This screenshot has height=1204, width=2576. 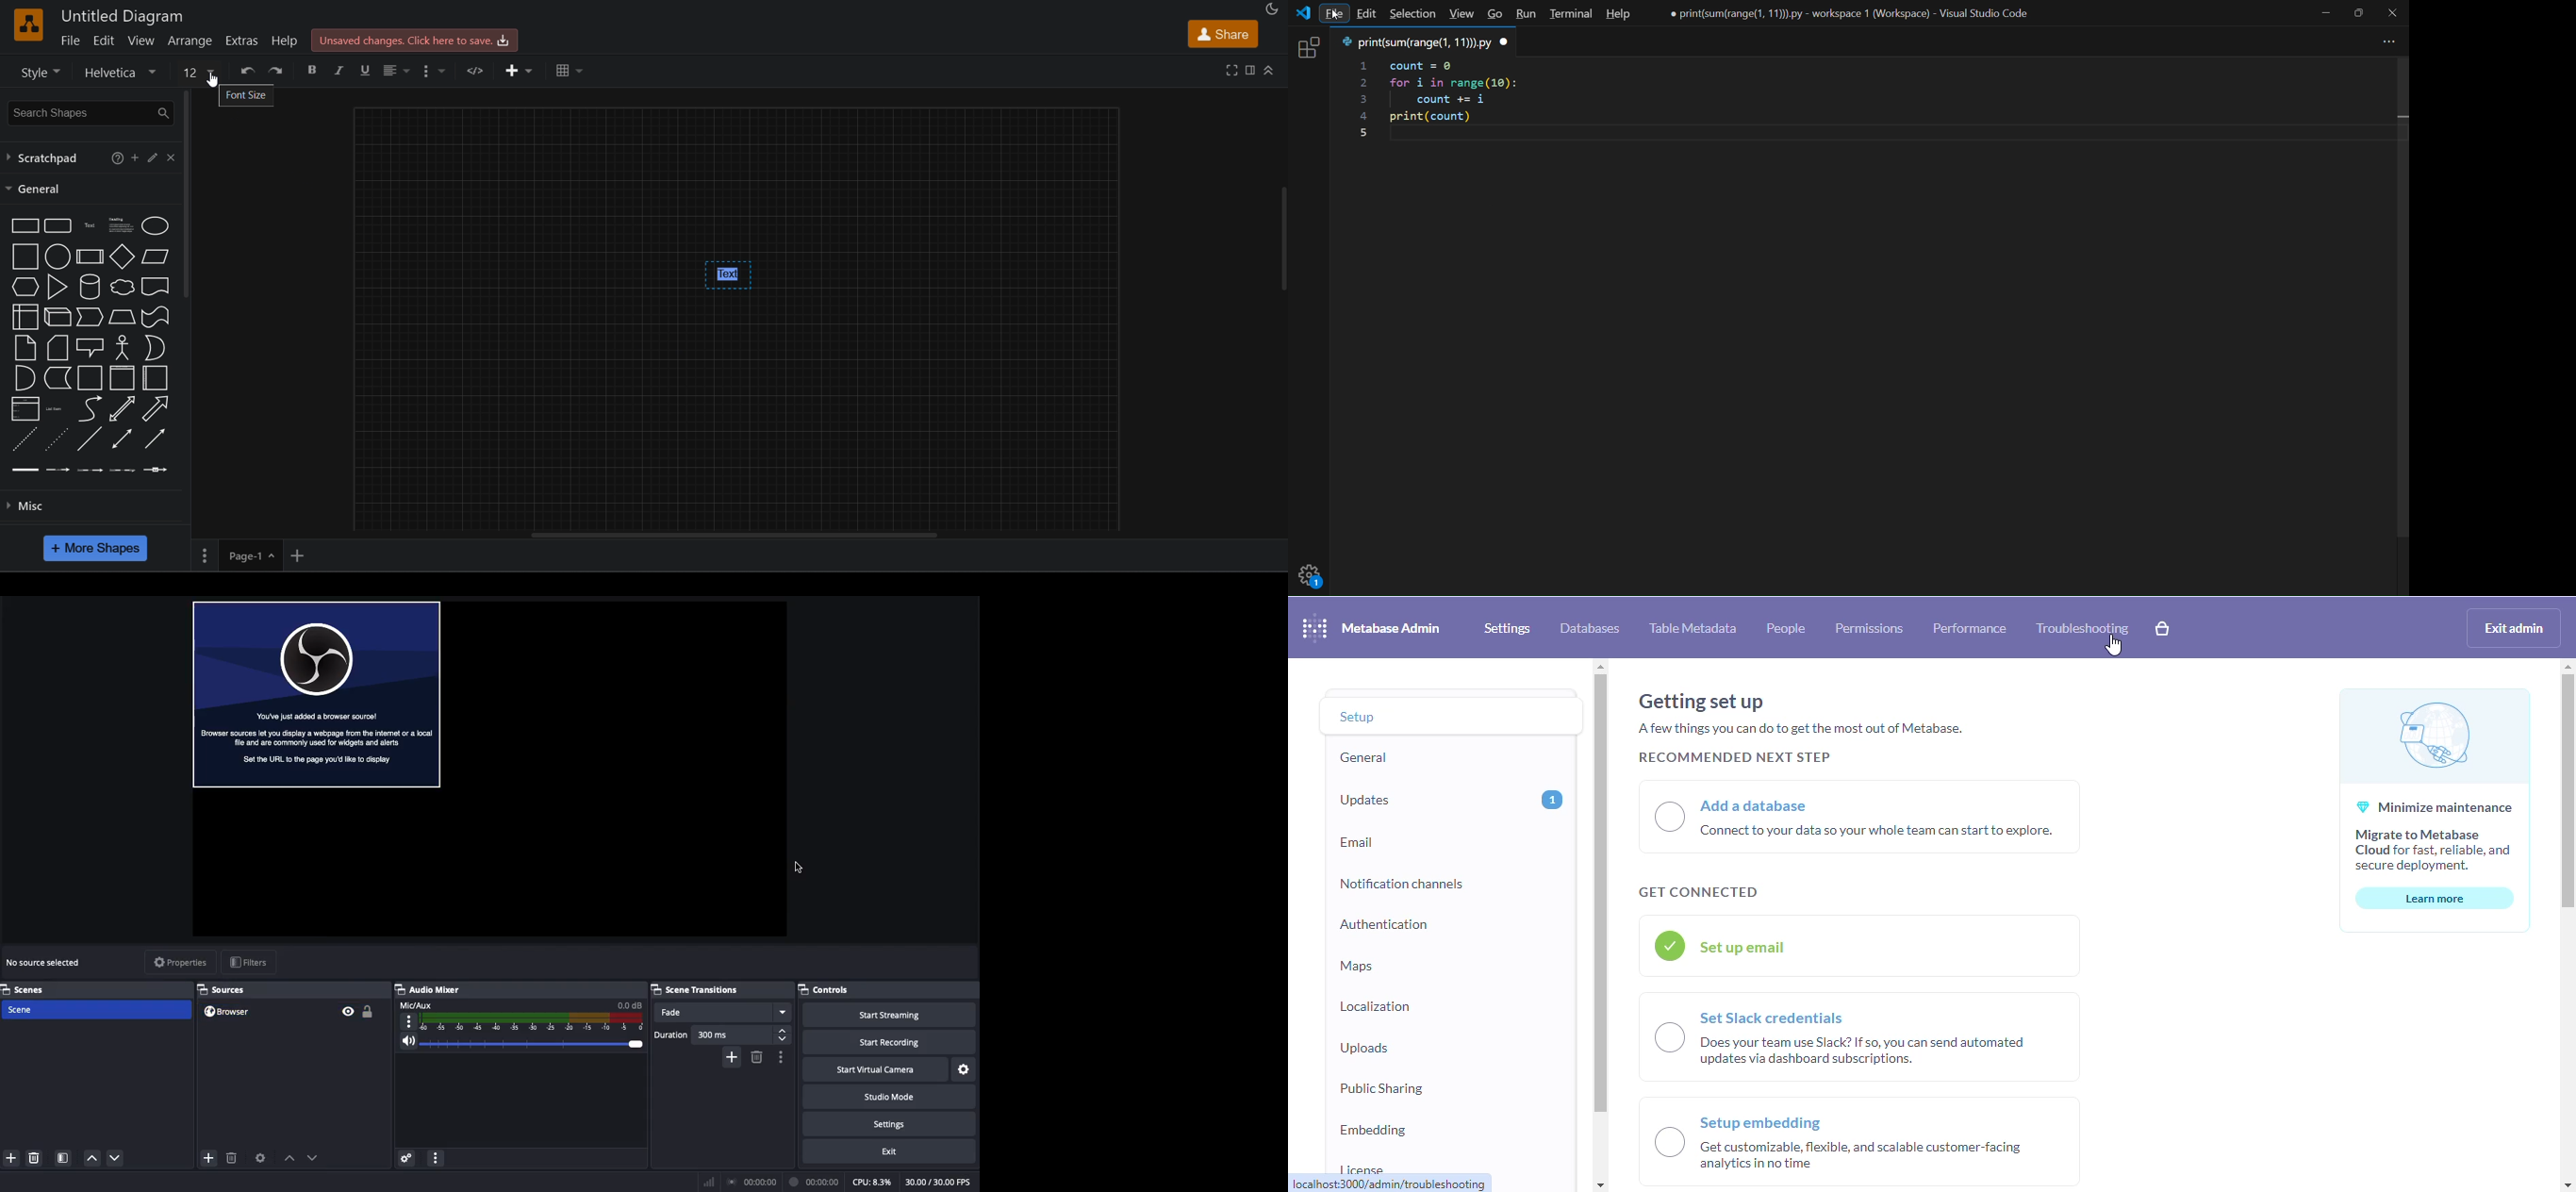 I want to click on code, so click(x=1476, y=99).